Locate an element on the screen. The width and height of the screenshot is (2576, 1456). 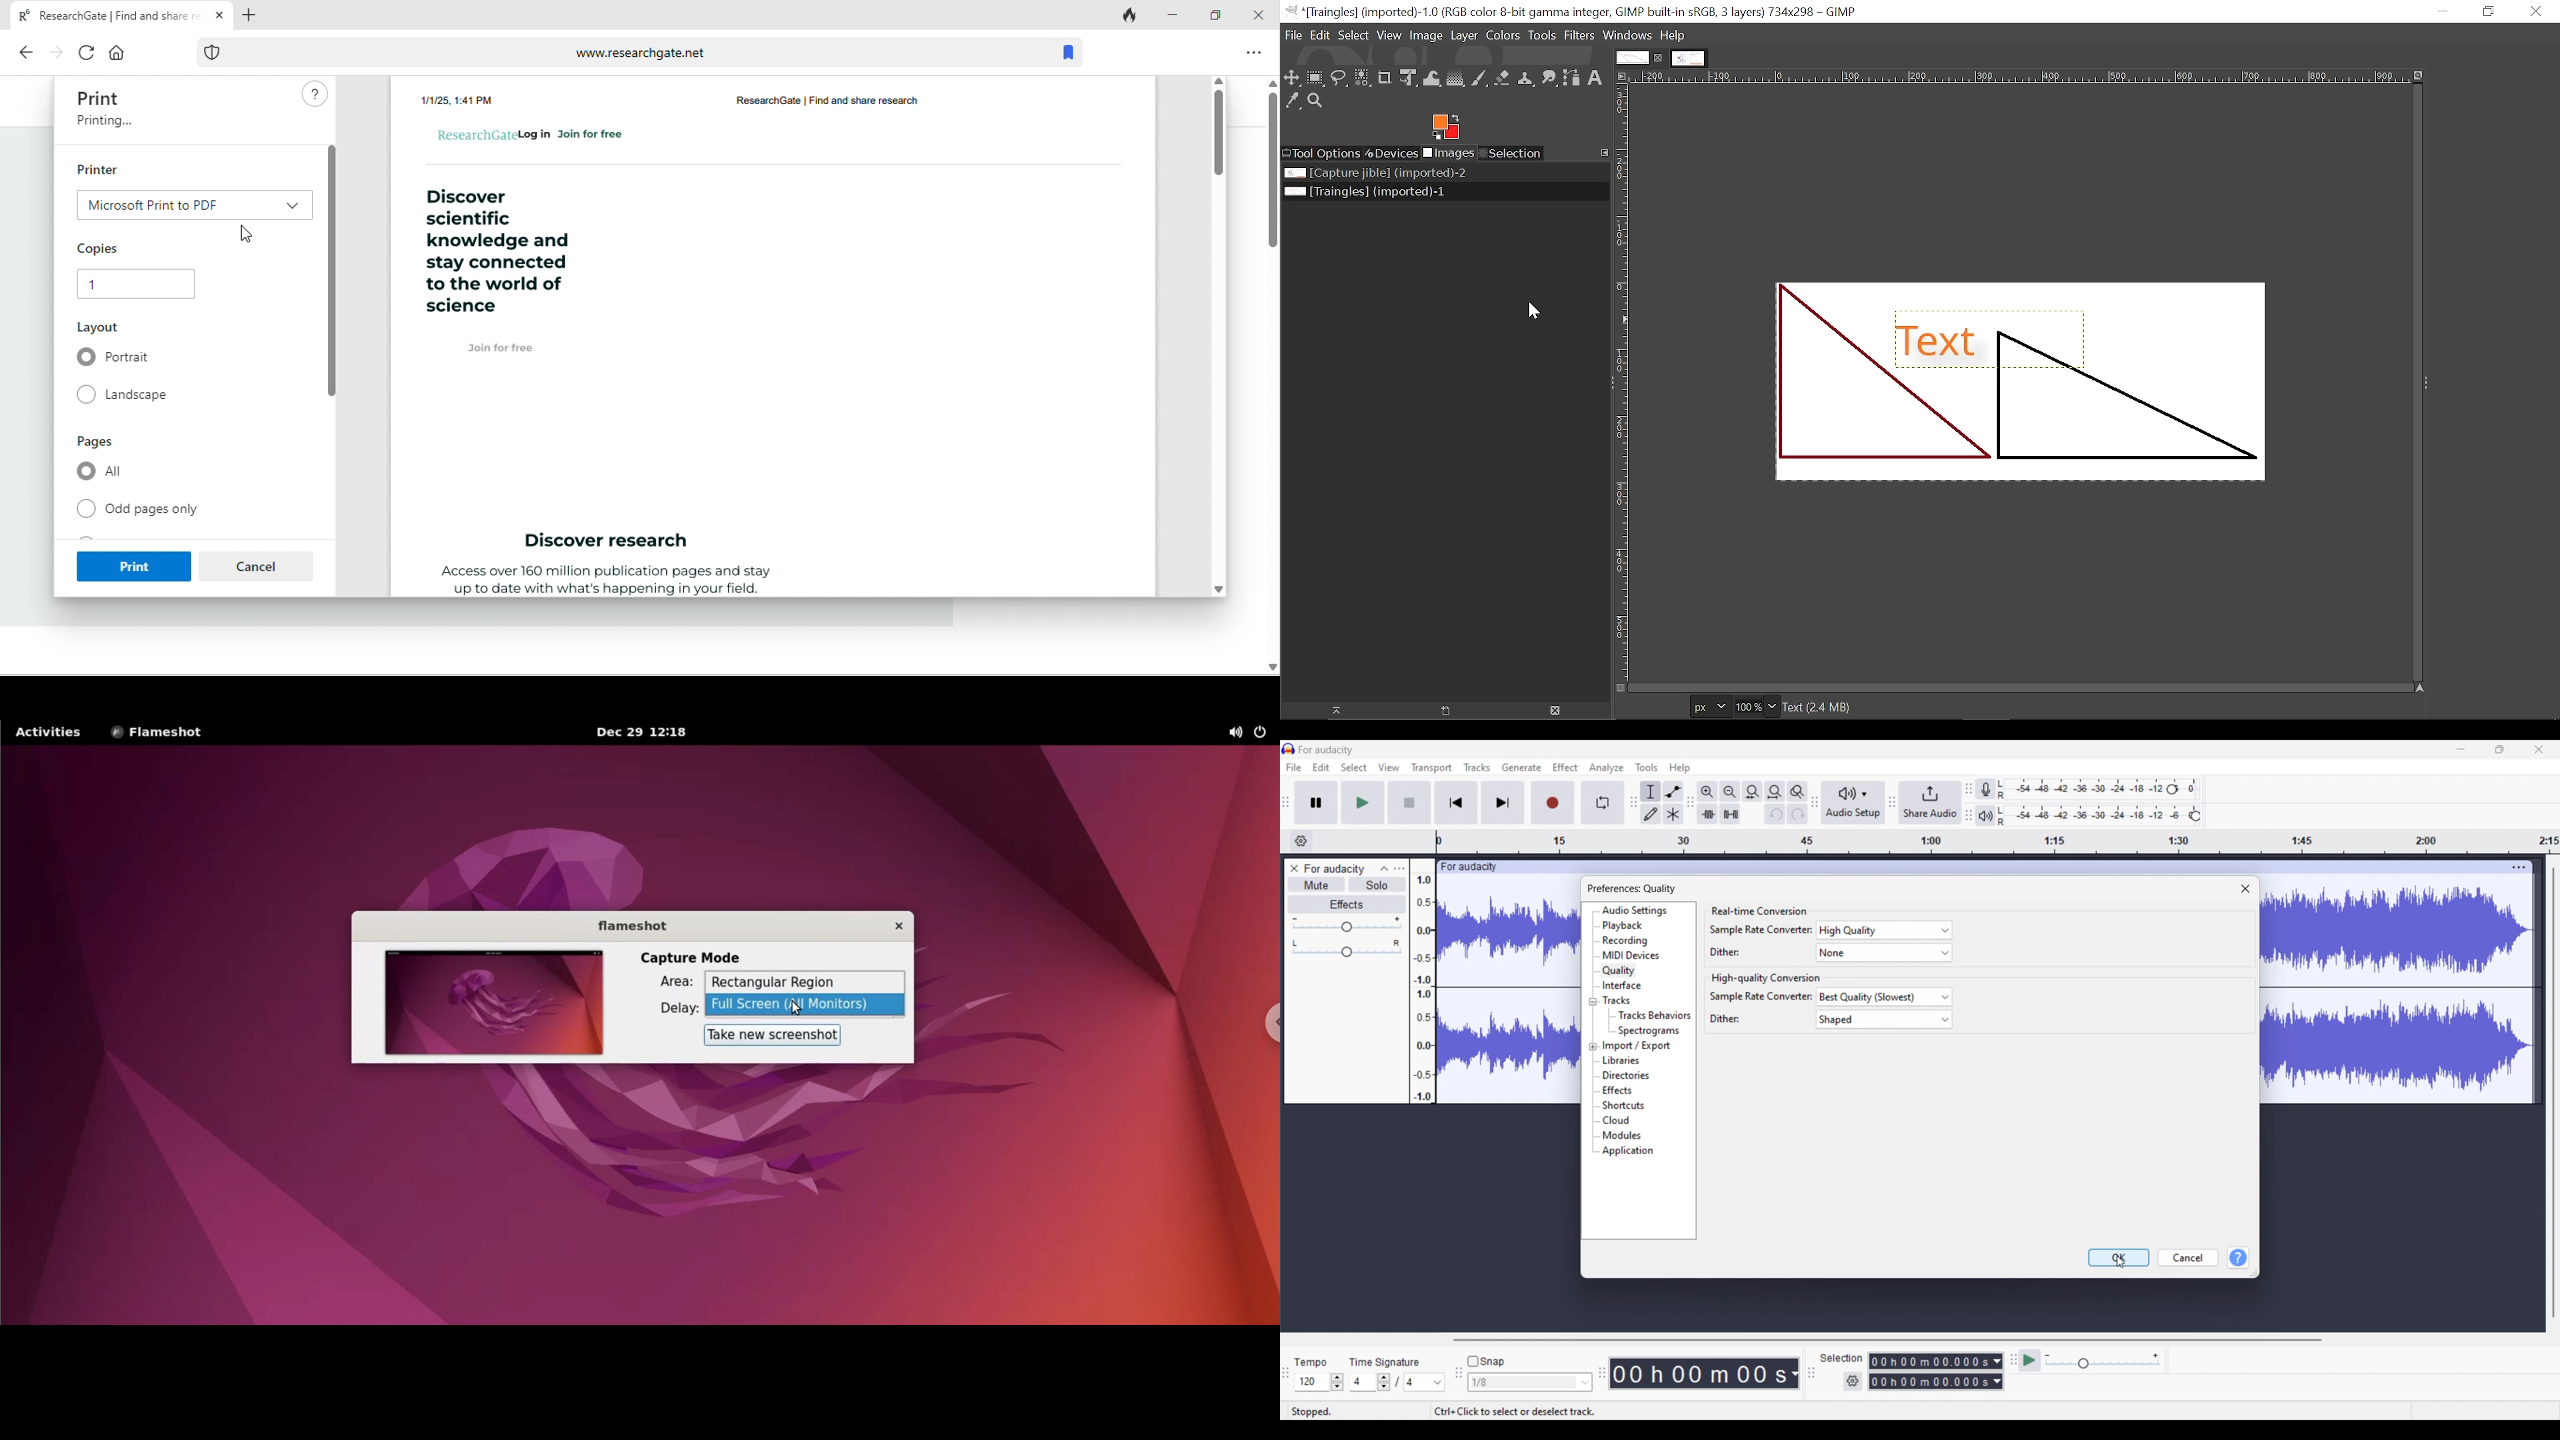
Imges is located at coordinates (1448, 153).